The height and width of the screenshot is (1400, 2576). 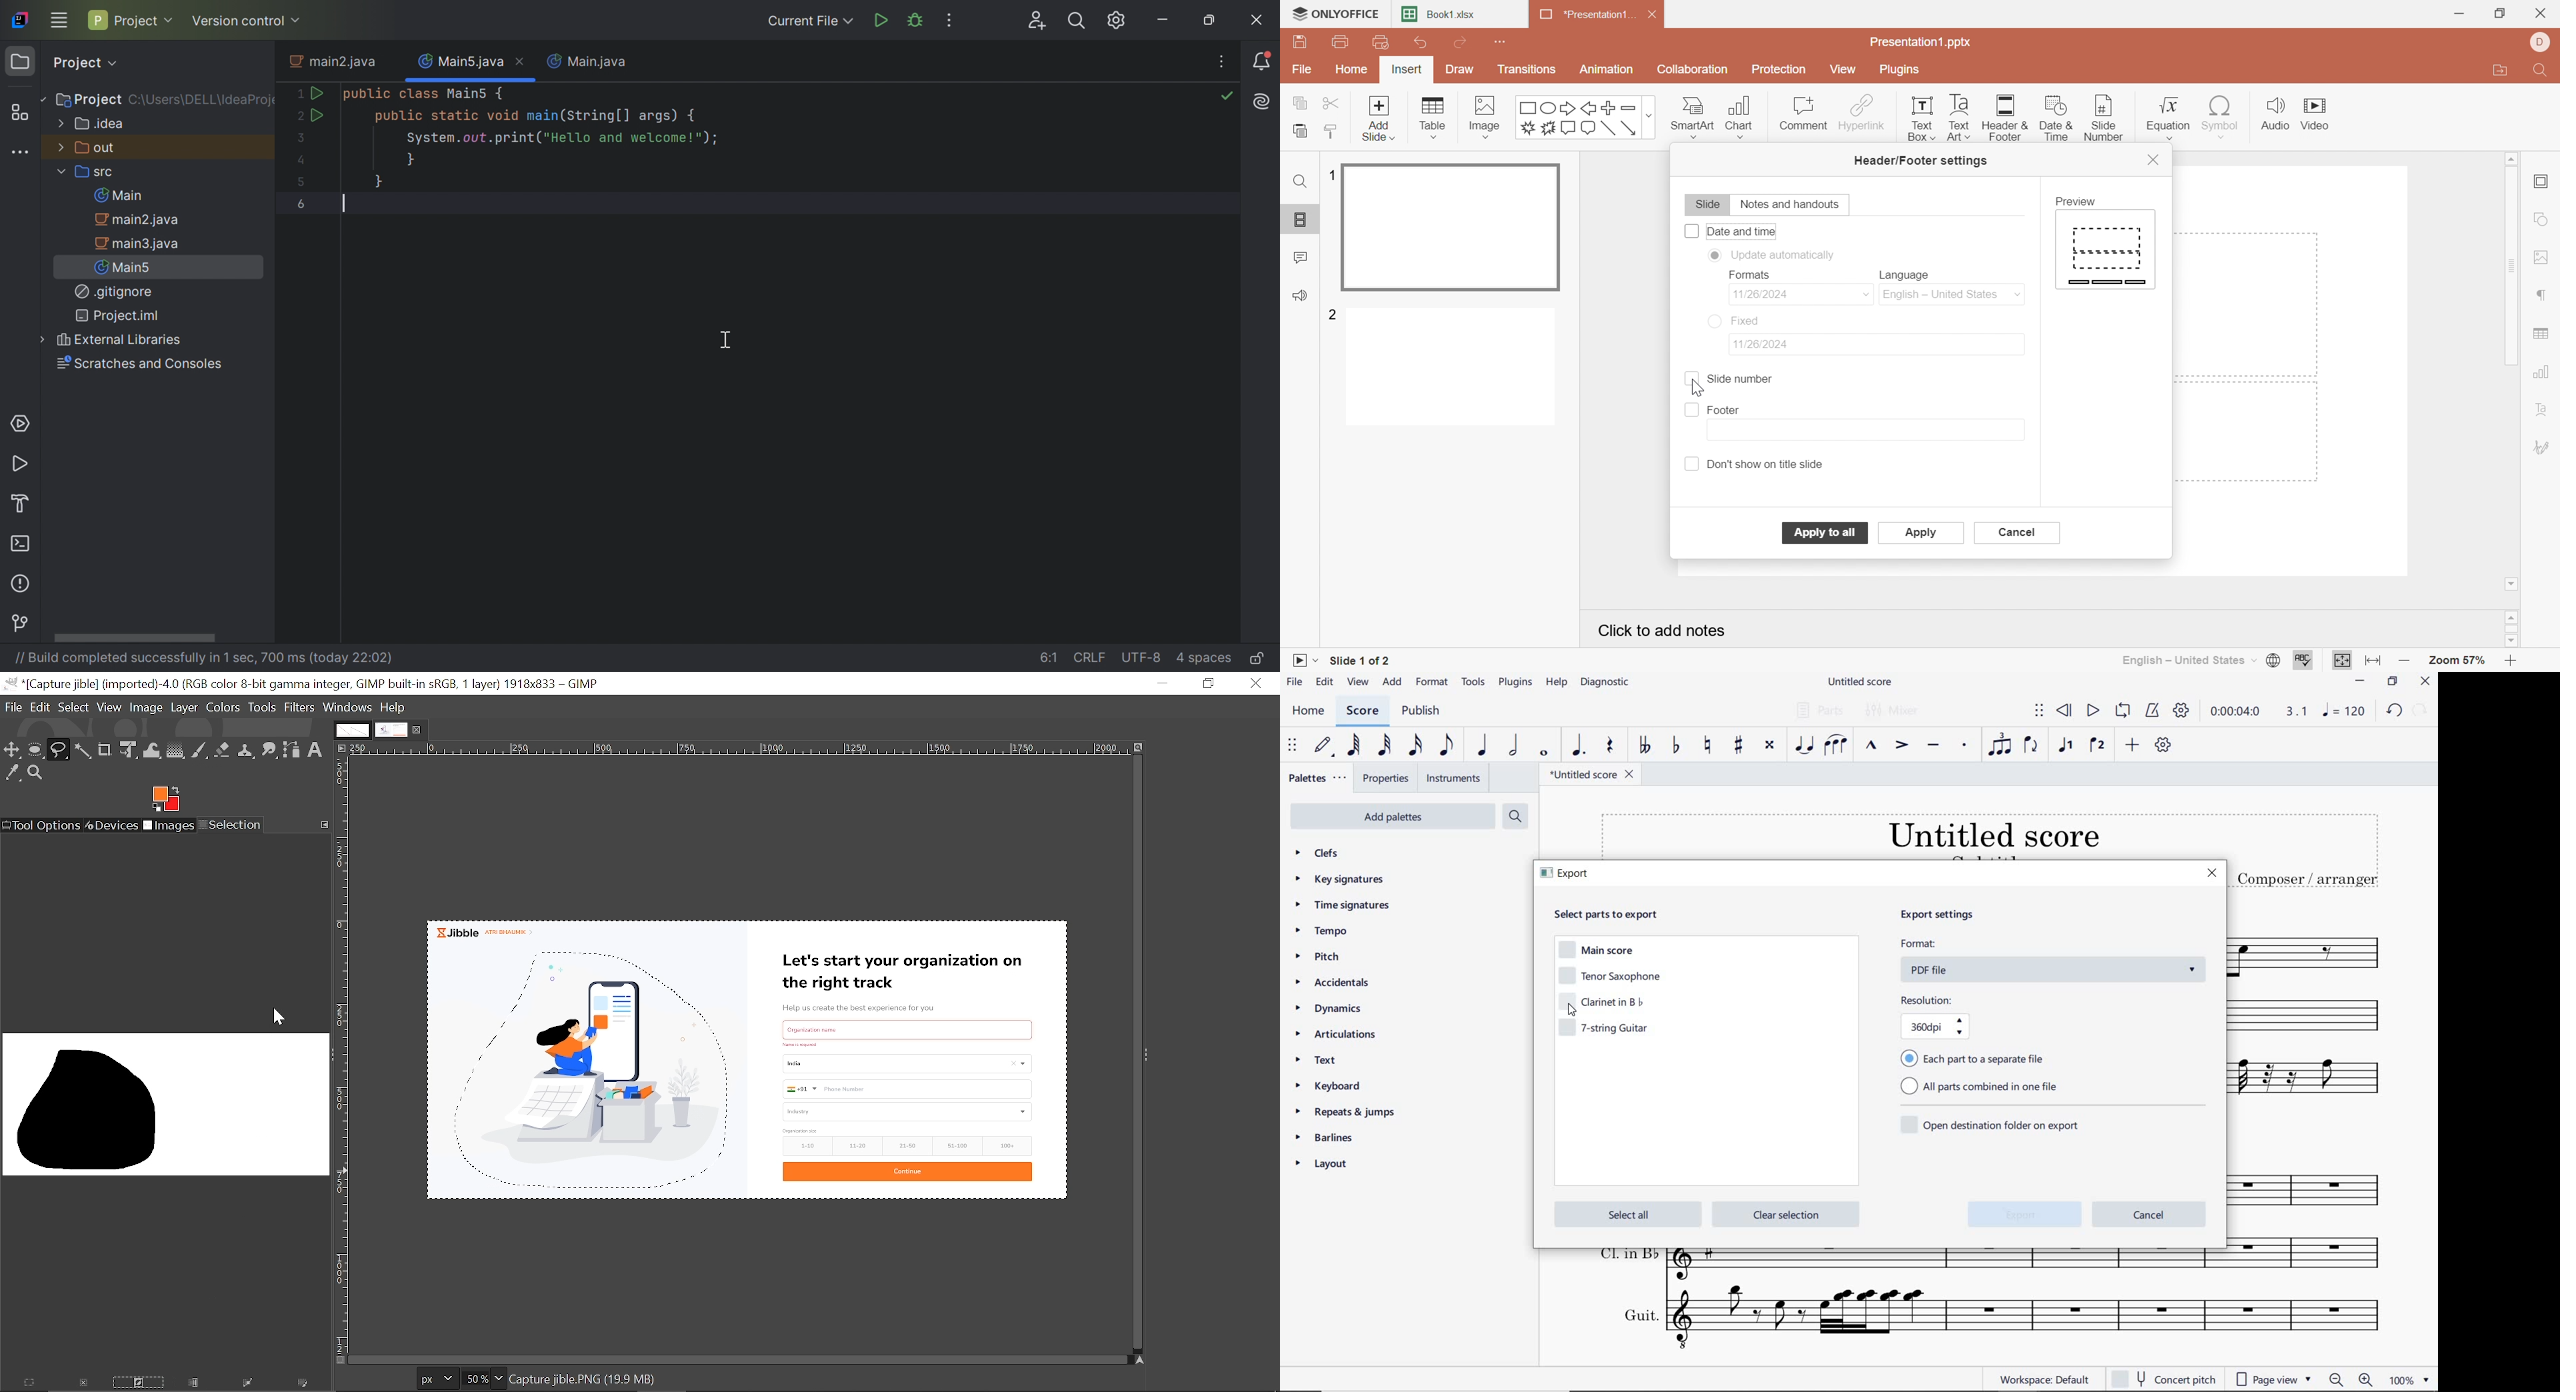 What do you see at coordinates (2343, 660) in the screenshot?
I see `Fit to slide` at bounding box center [2343, 660].